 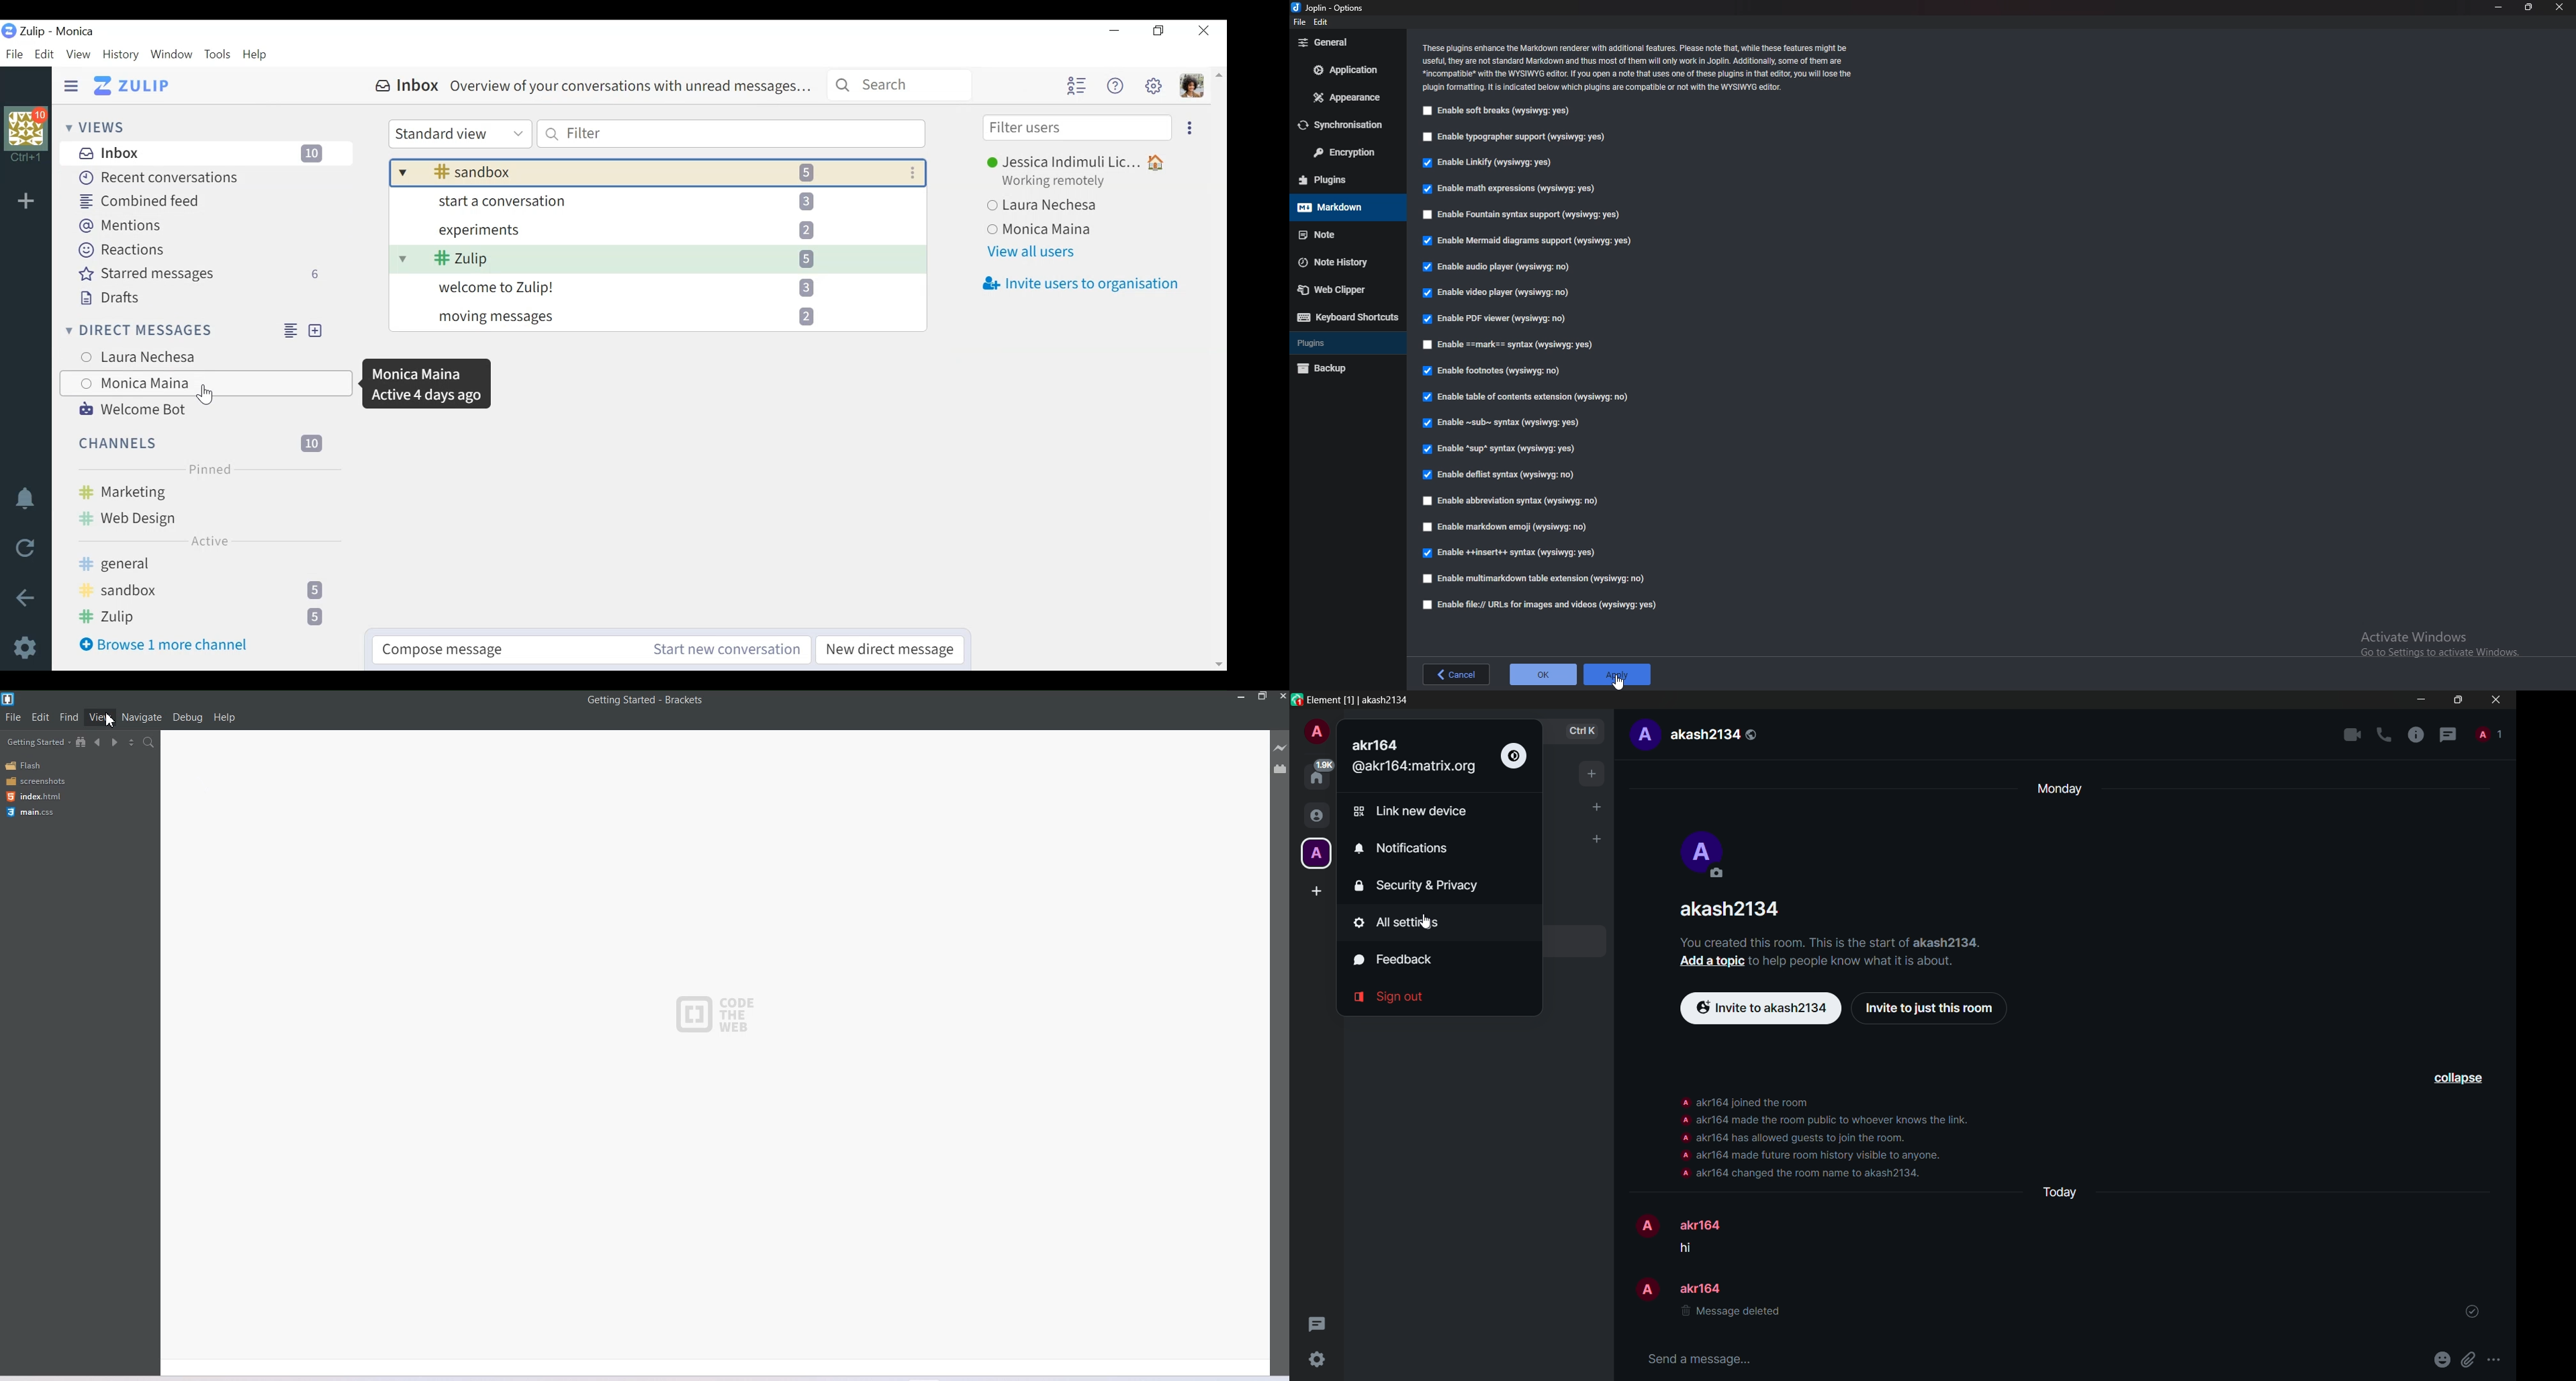 I want to click on edit, so click(x=1326, y=21).